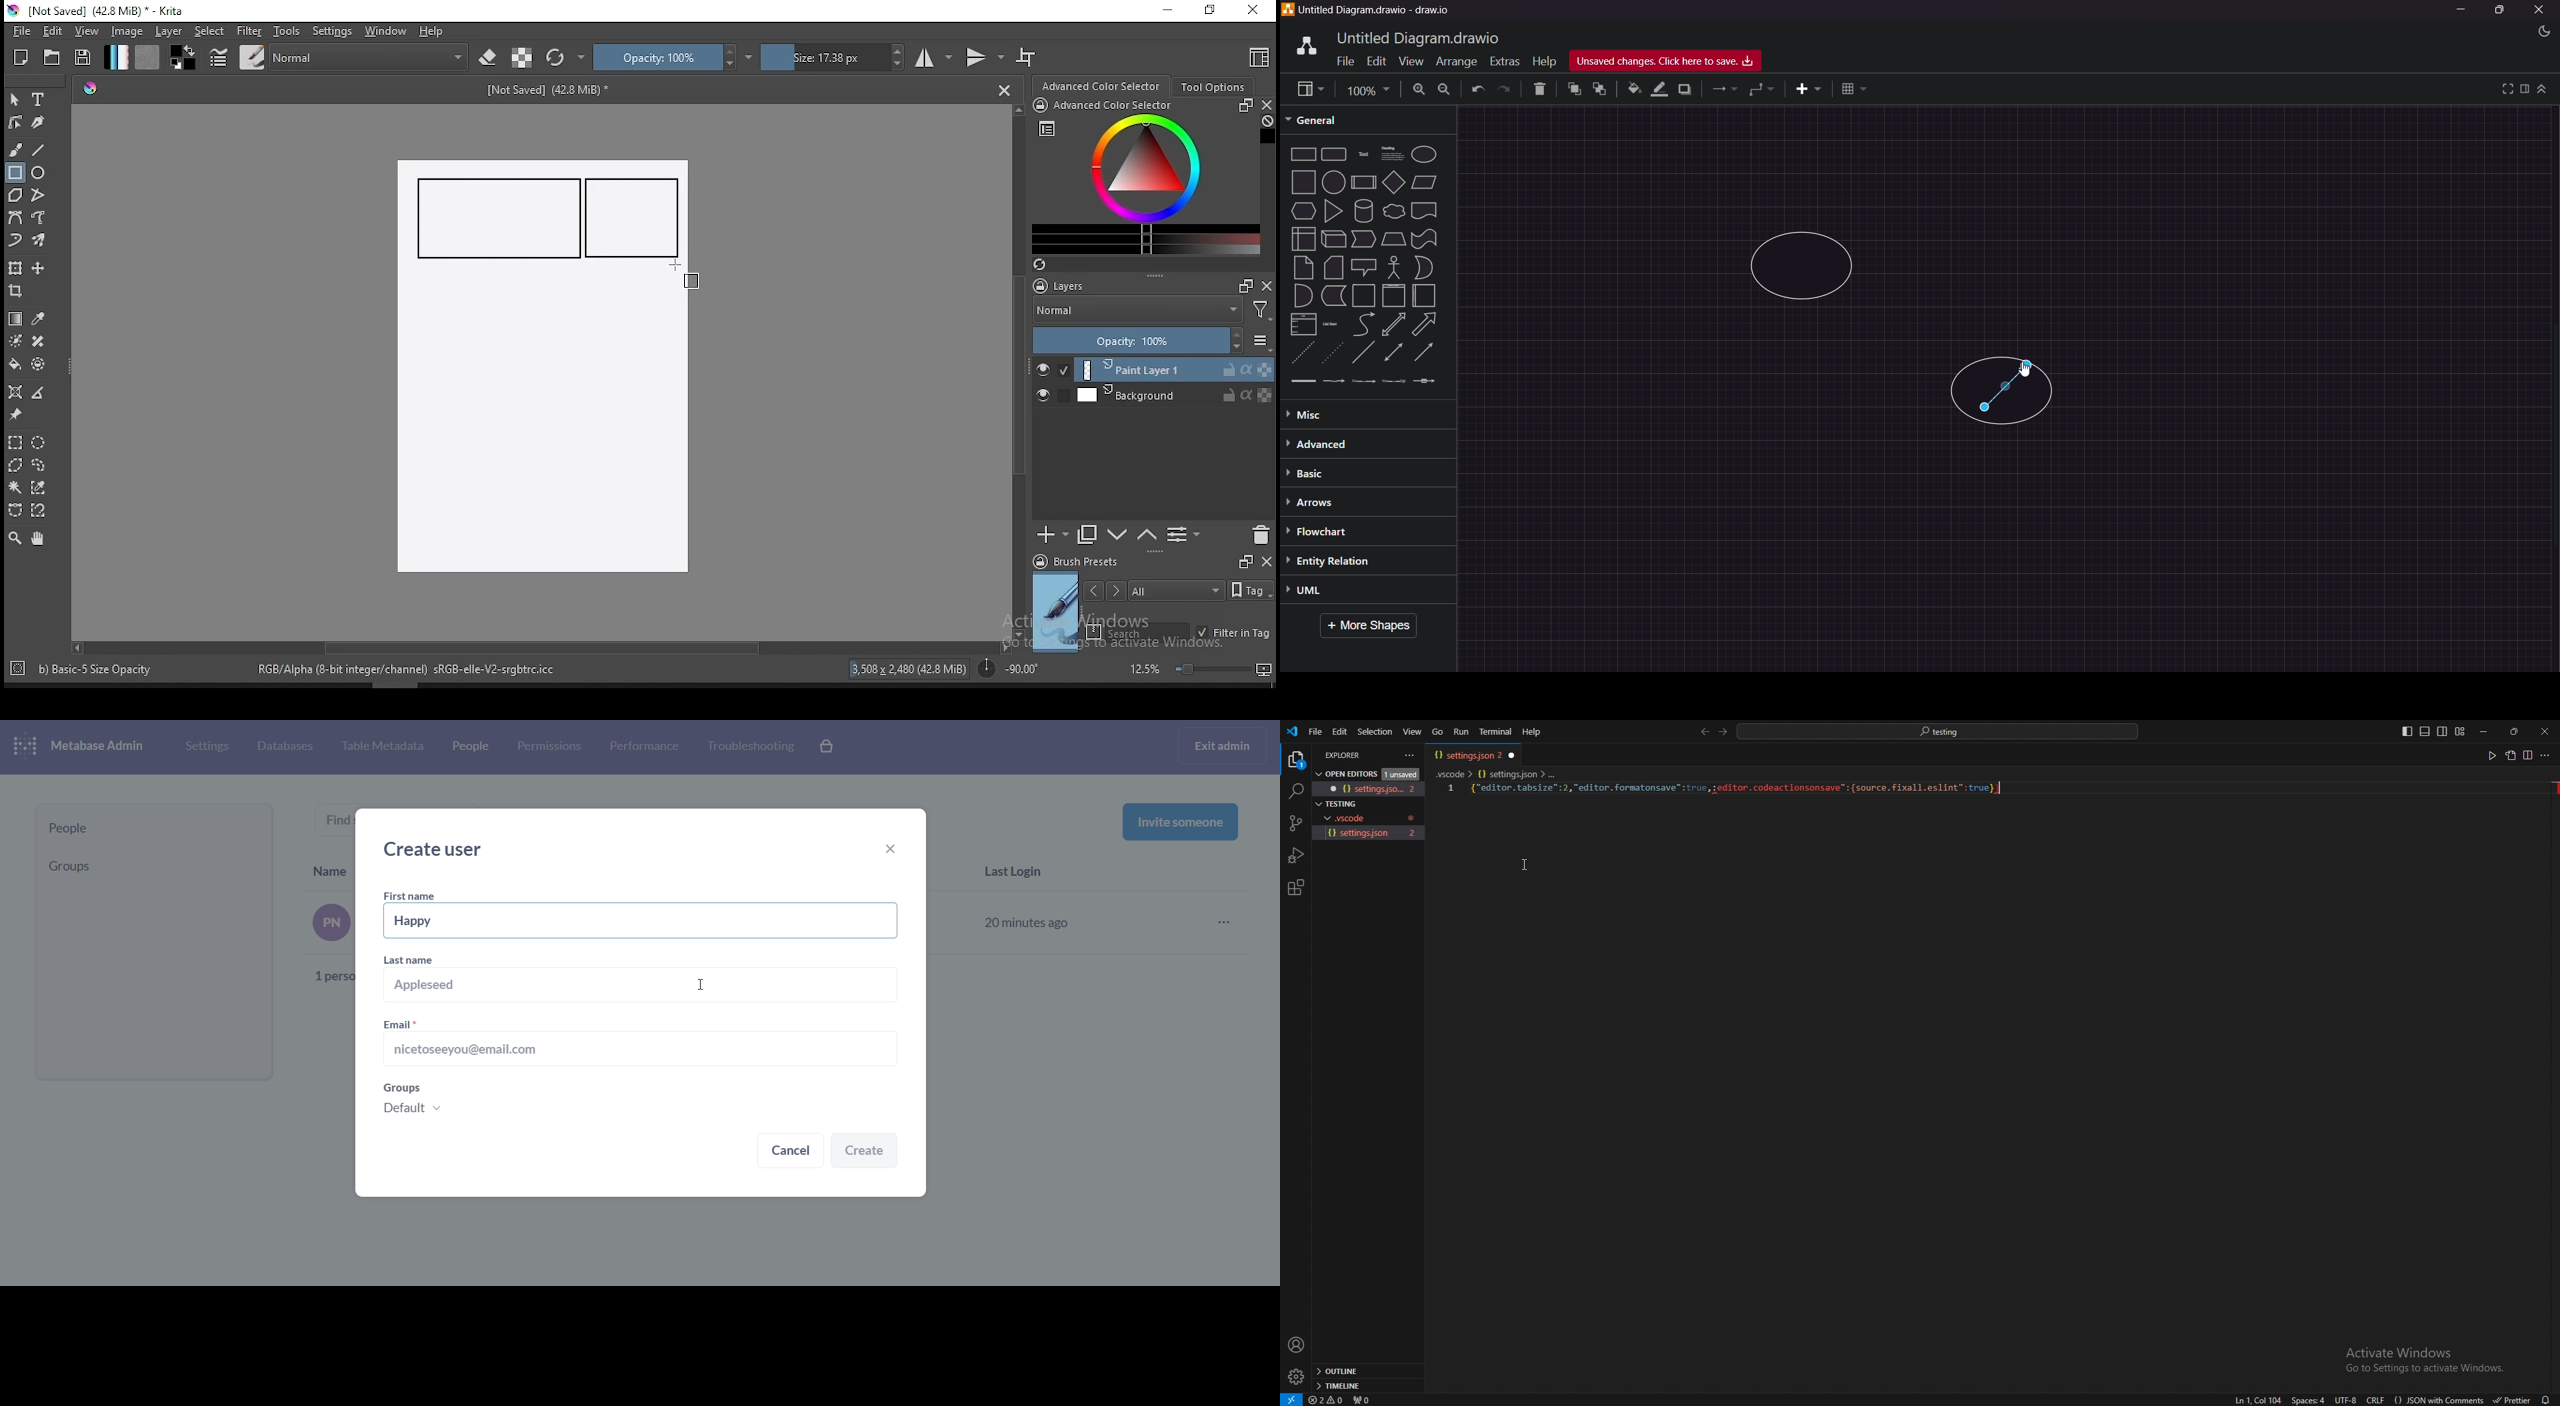  Describe the element at coordinates (1573, 89) in the screenshot. I see `to front` at that location.